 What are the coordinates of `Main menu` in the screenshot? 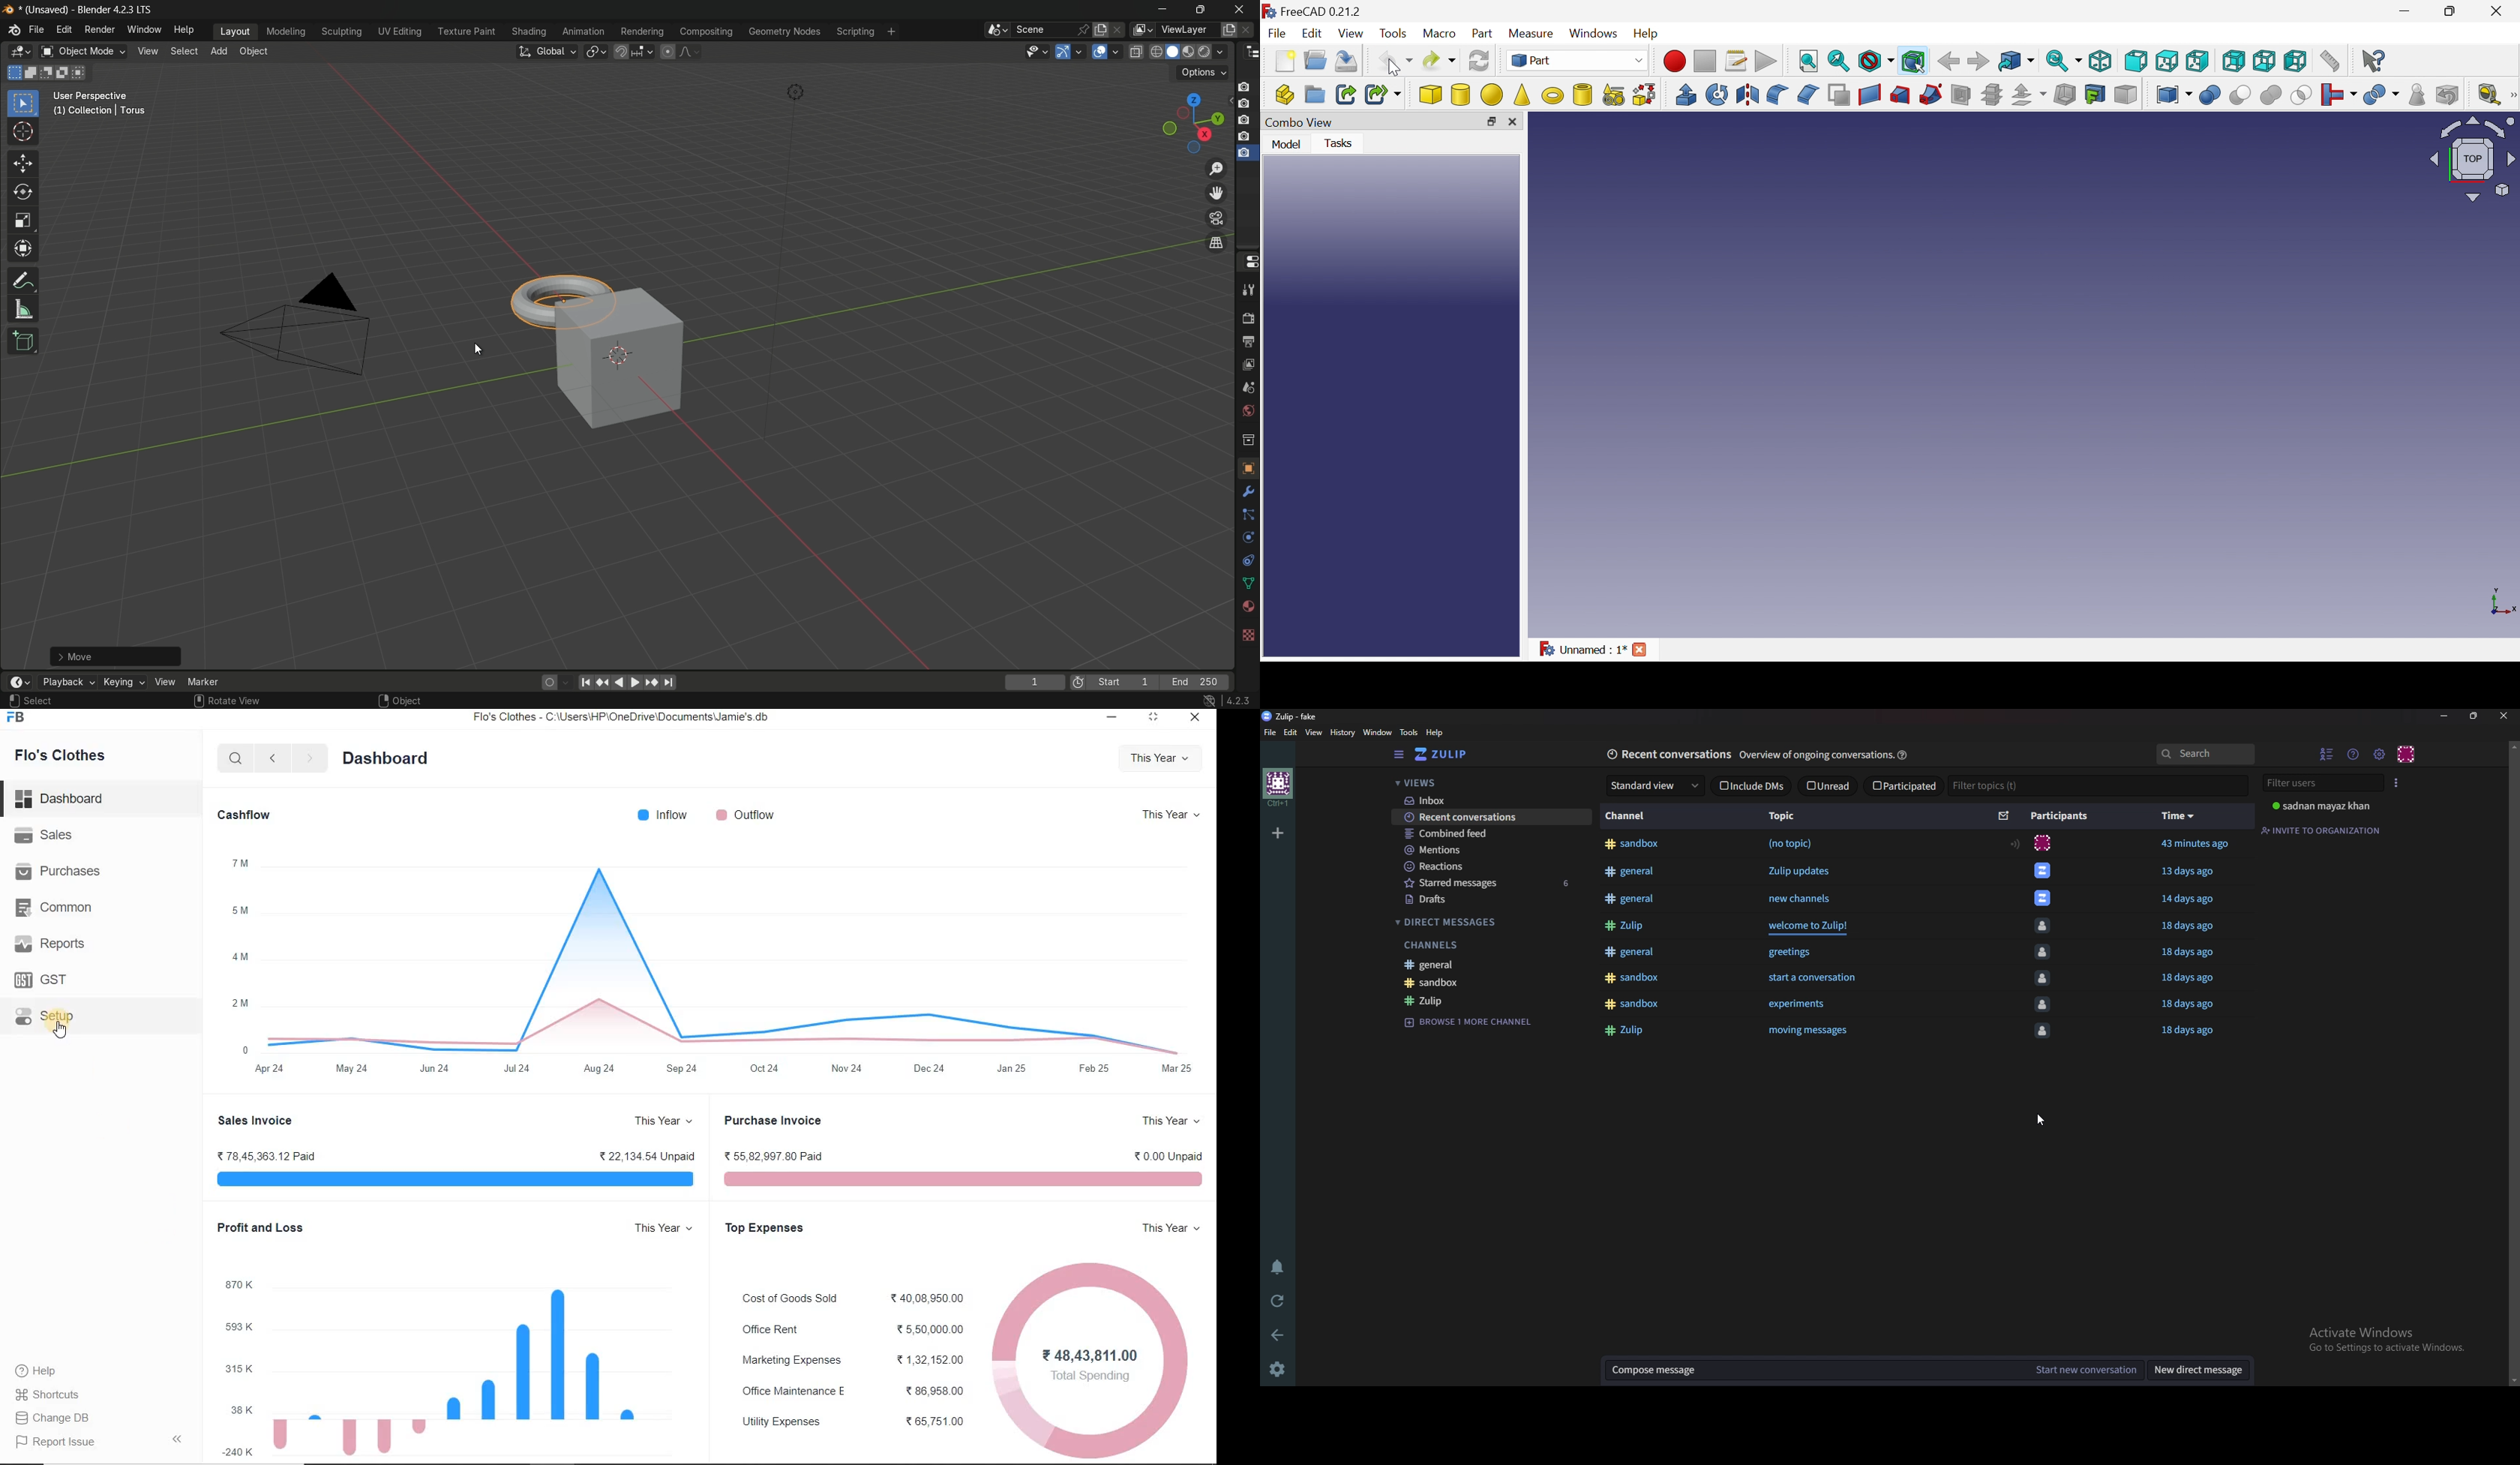 It's located at (2378, 754).